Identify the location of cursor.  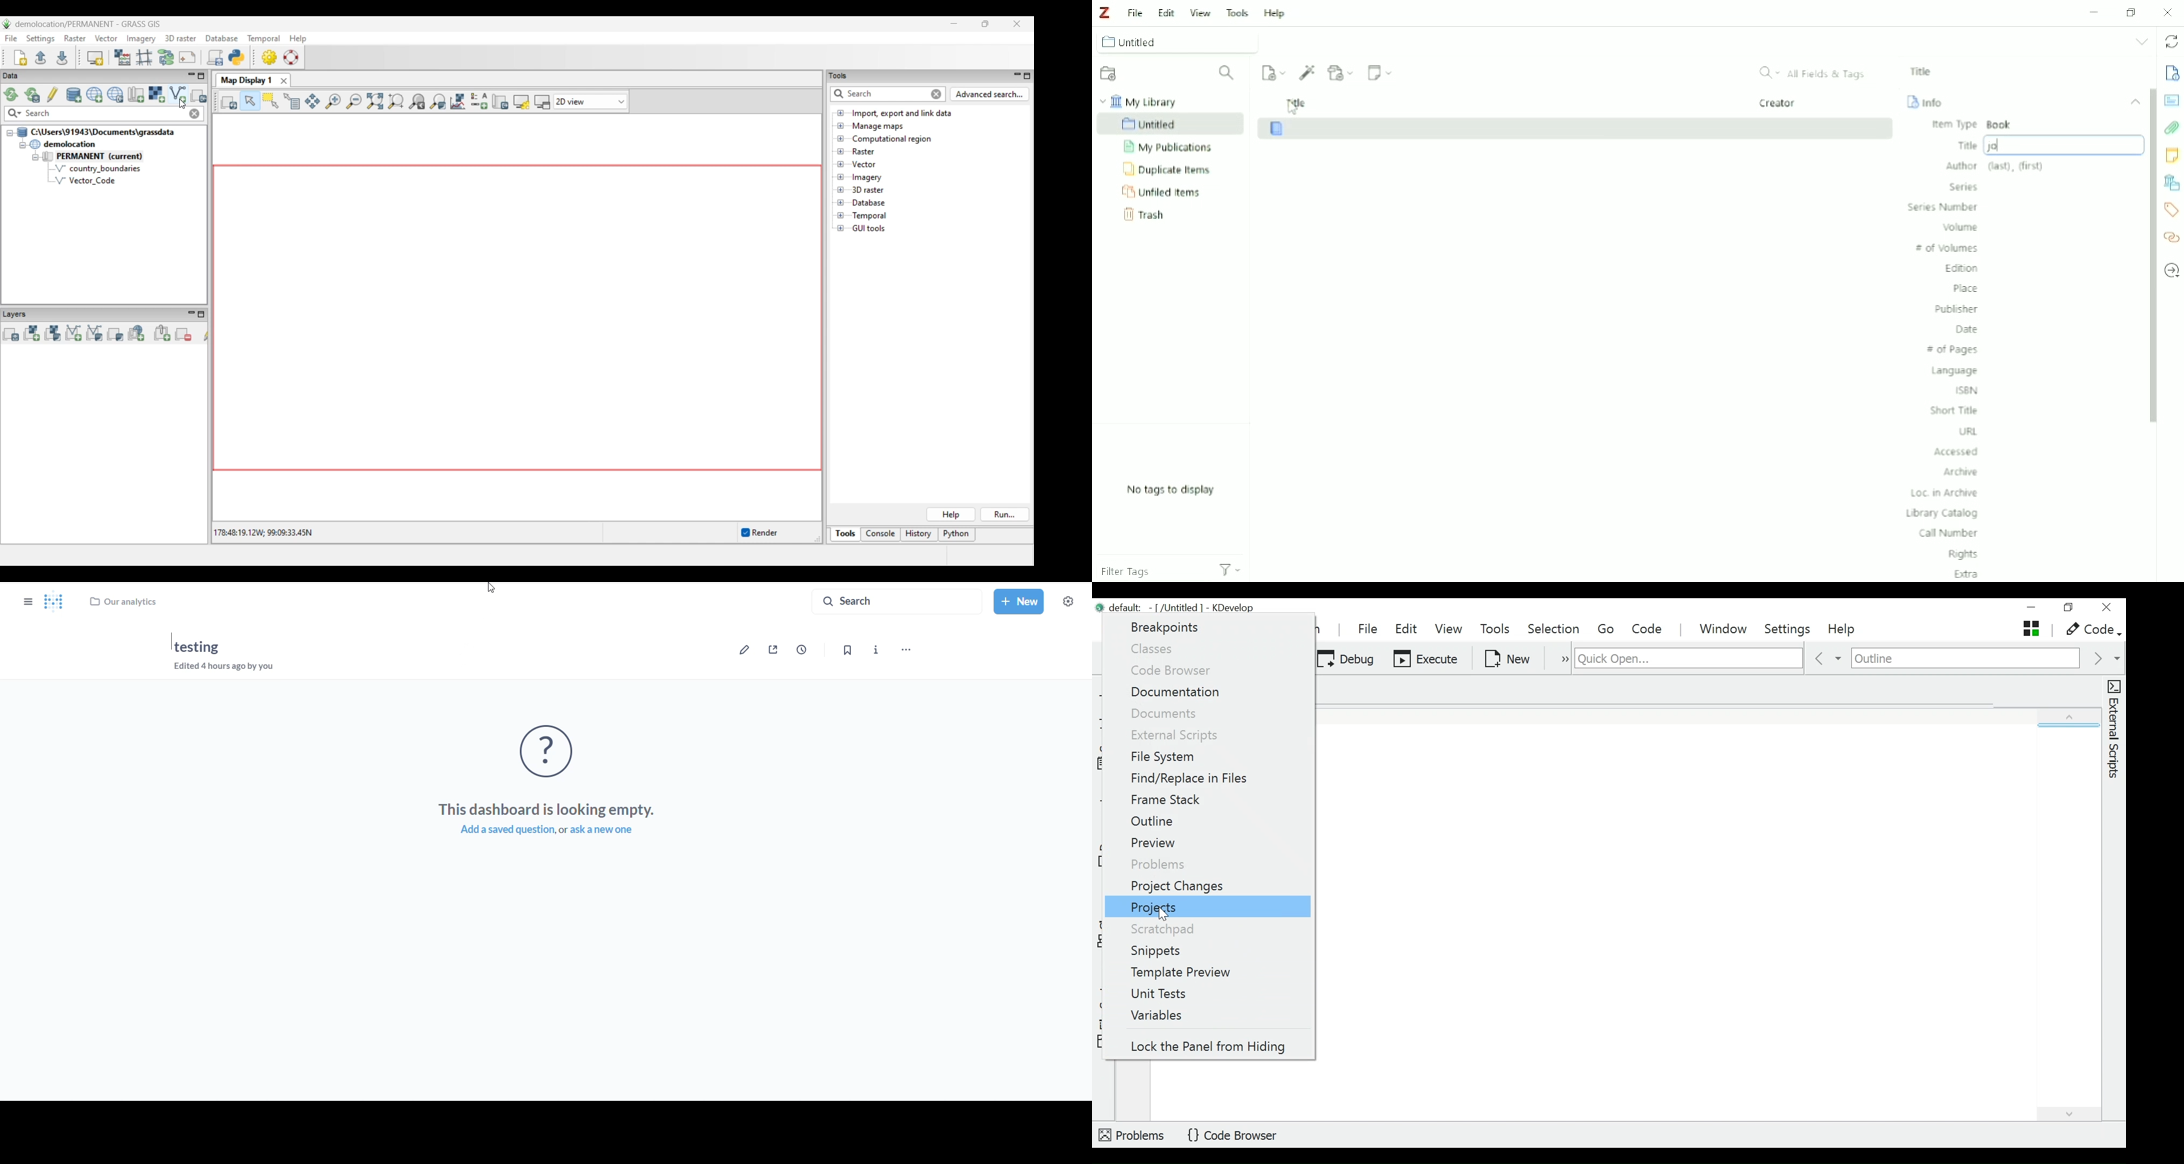
(489, 588).